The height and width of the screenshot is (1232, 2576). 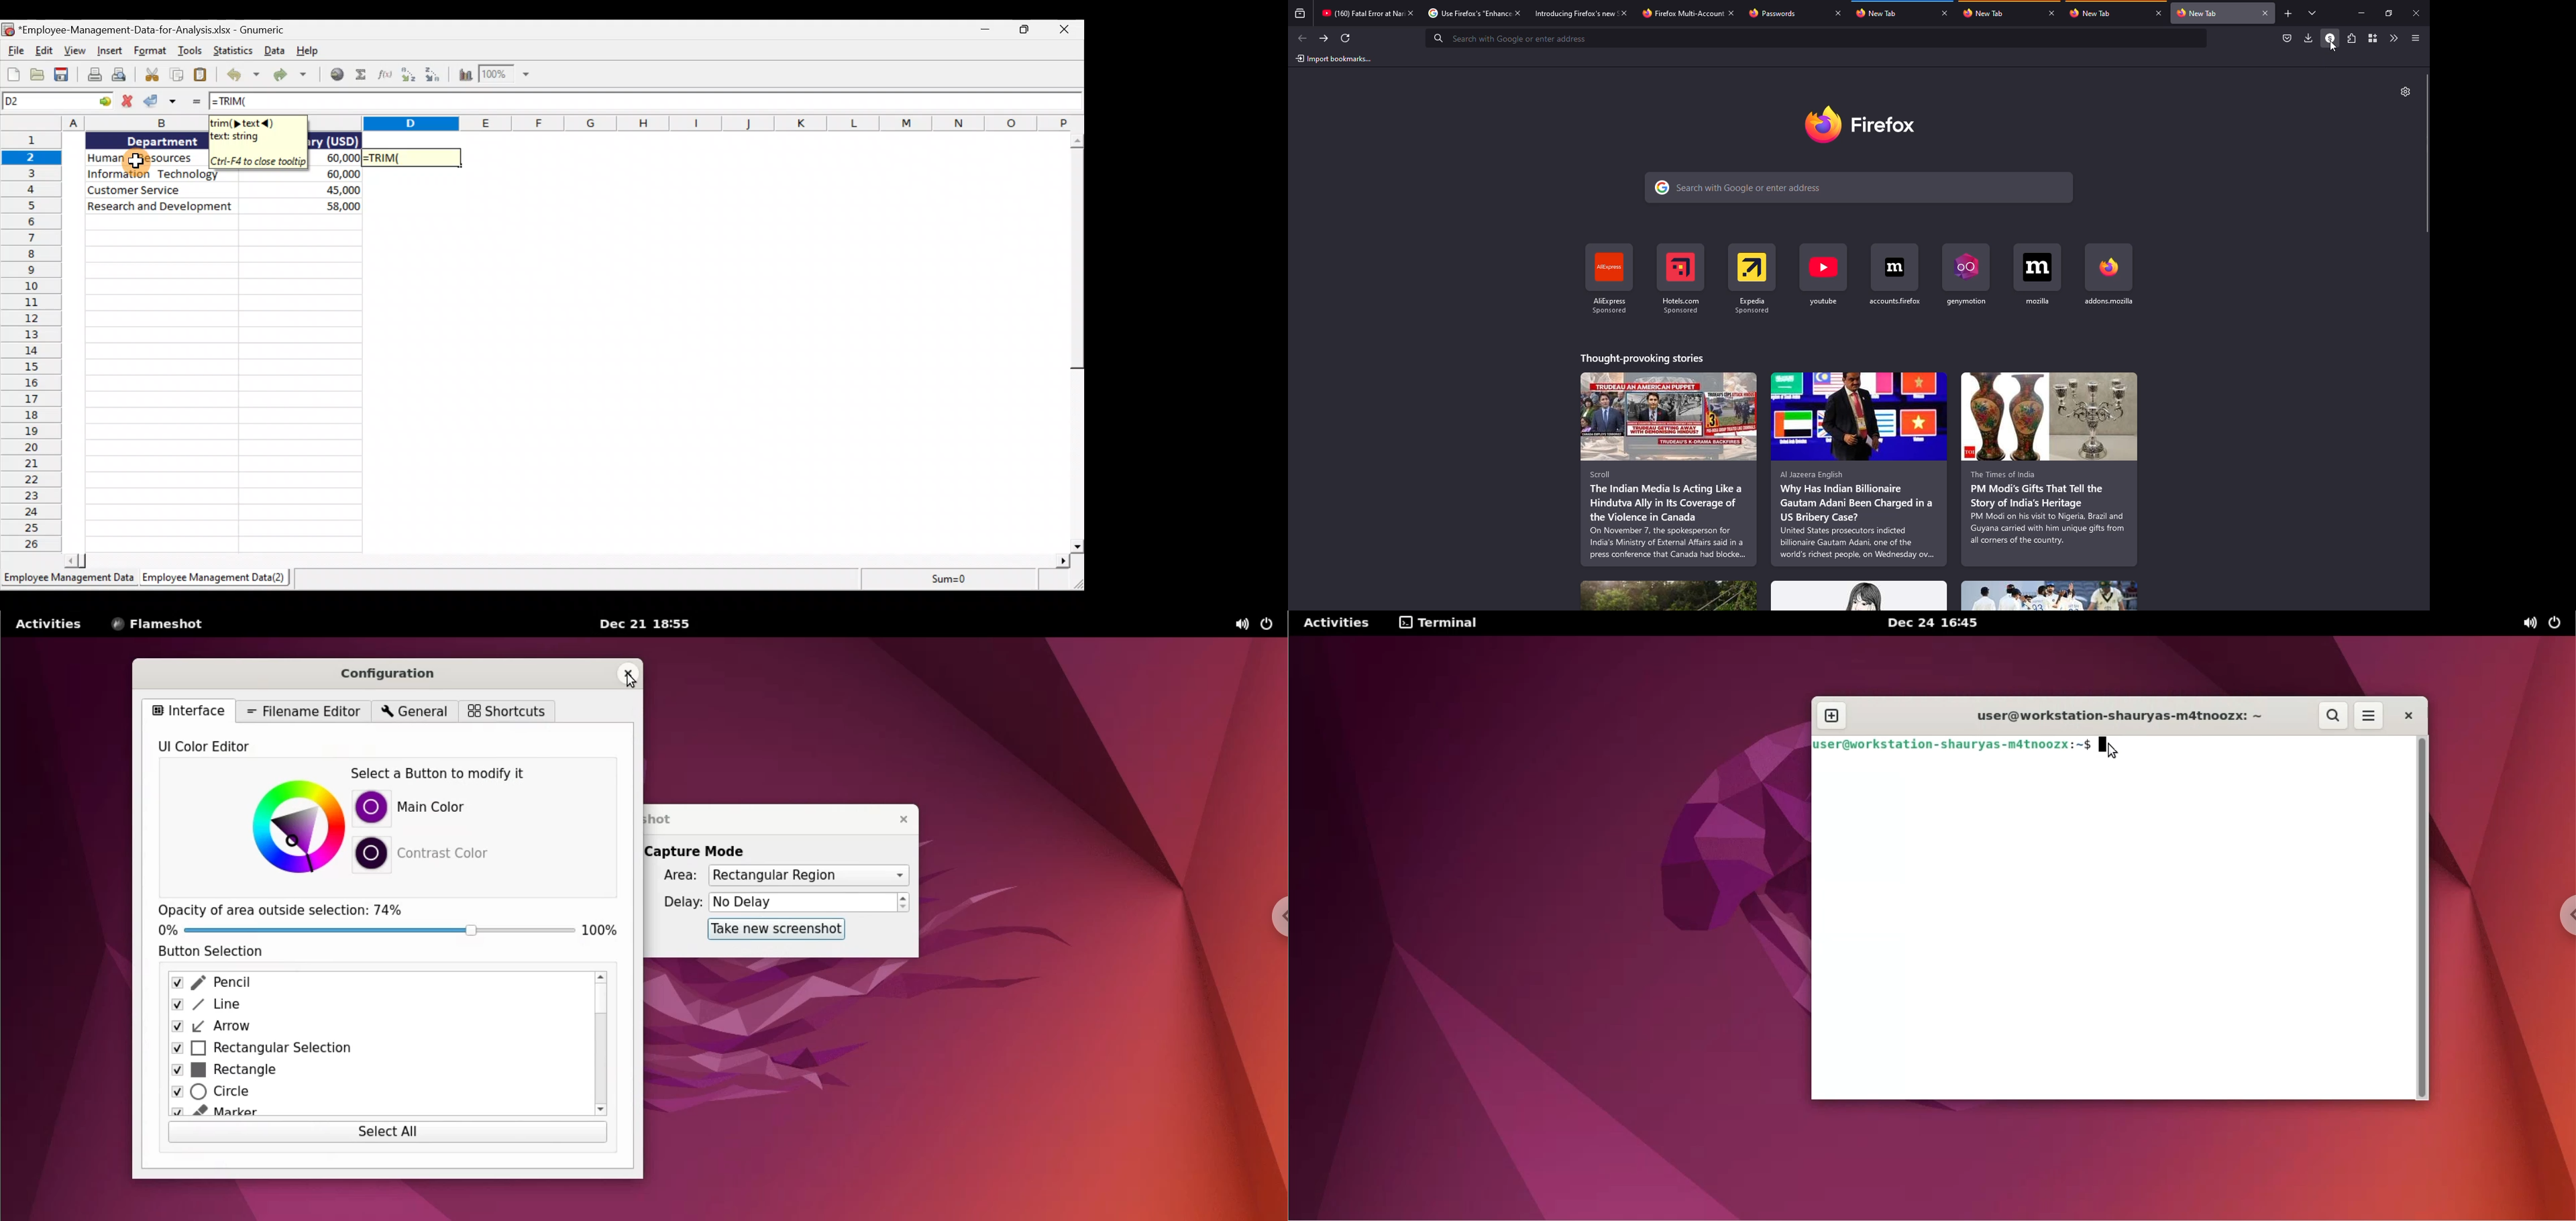 I want to click on area, so click(x=672, y=876).